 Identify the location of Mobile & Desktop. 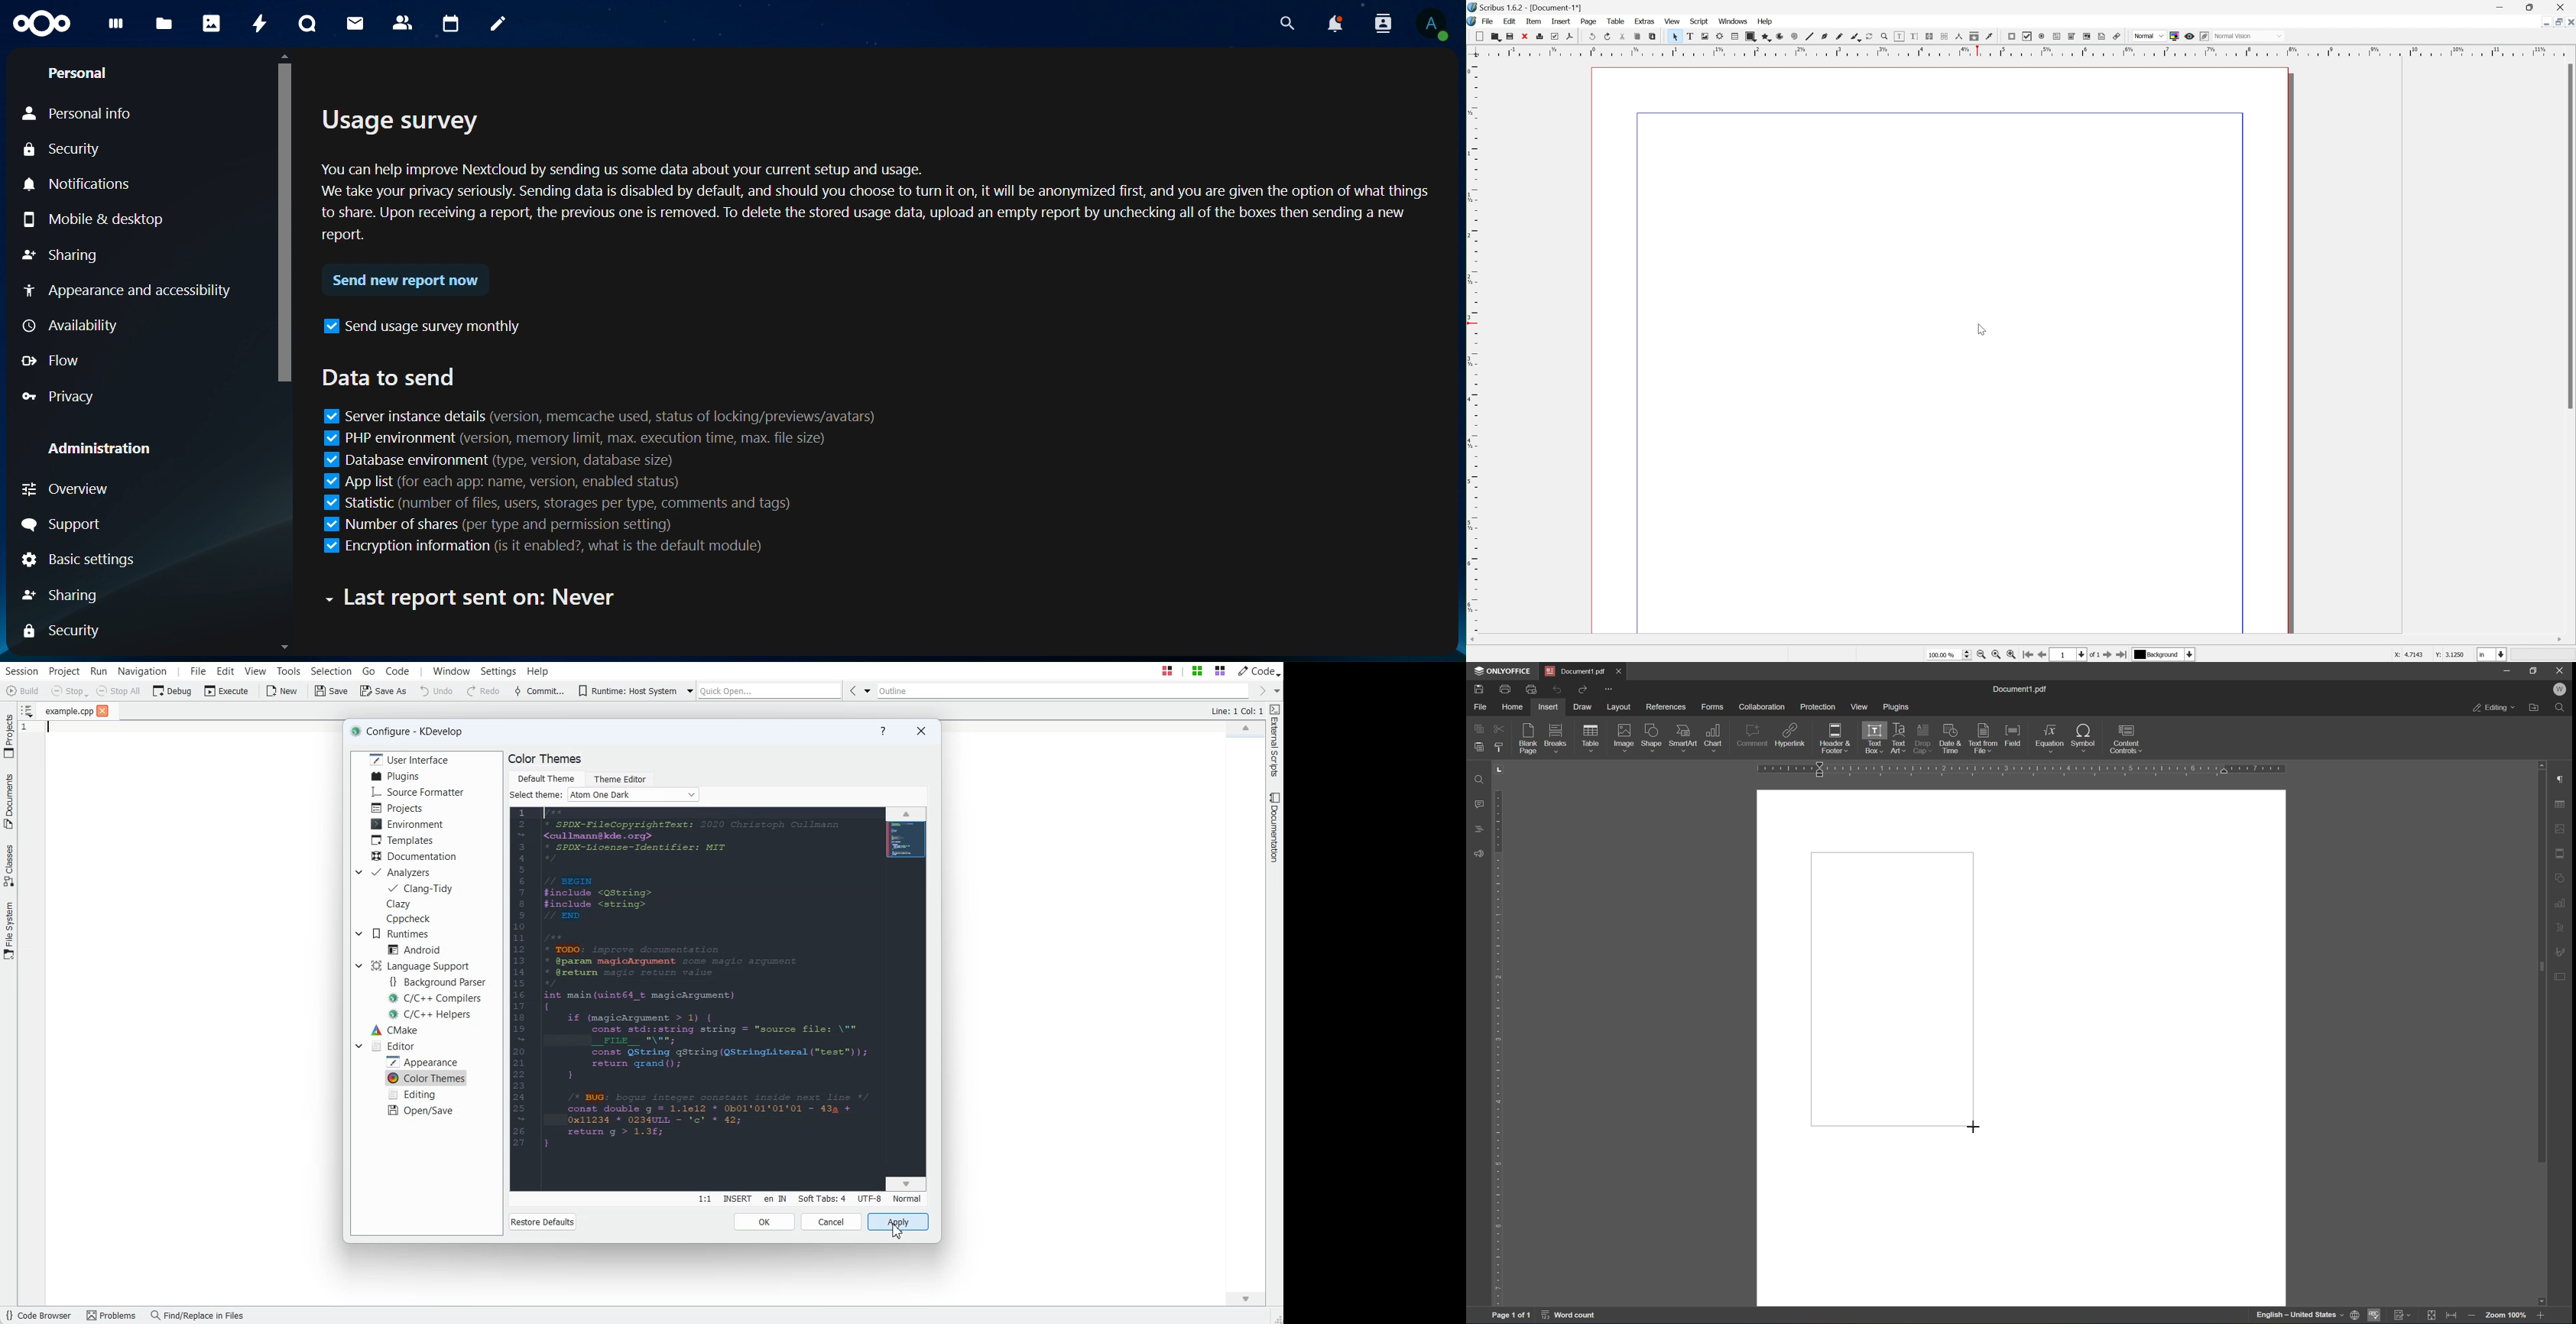
(90, 220).